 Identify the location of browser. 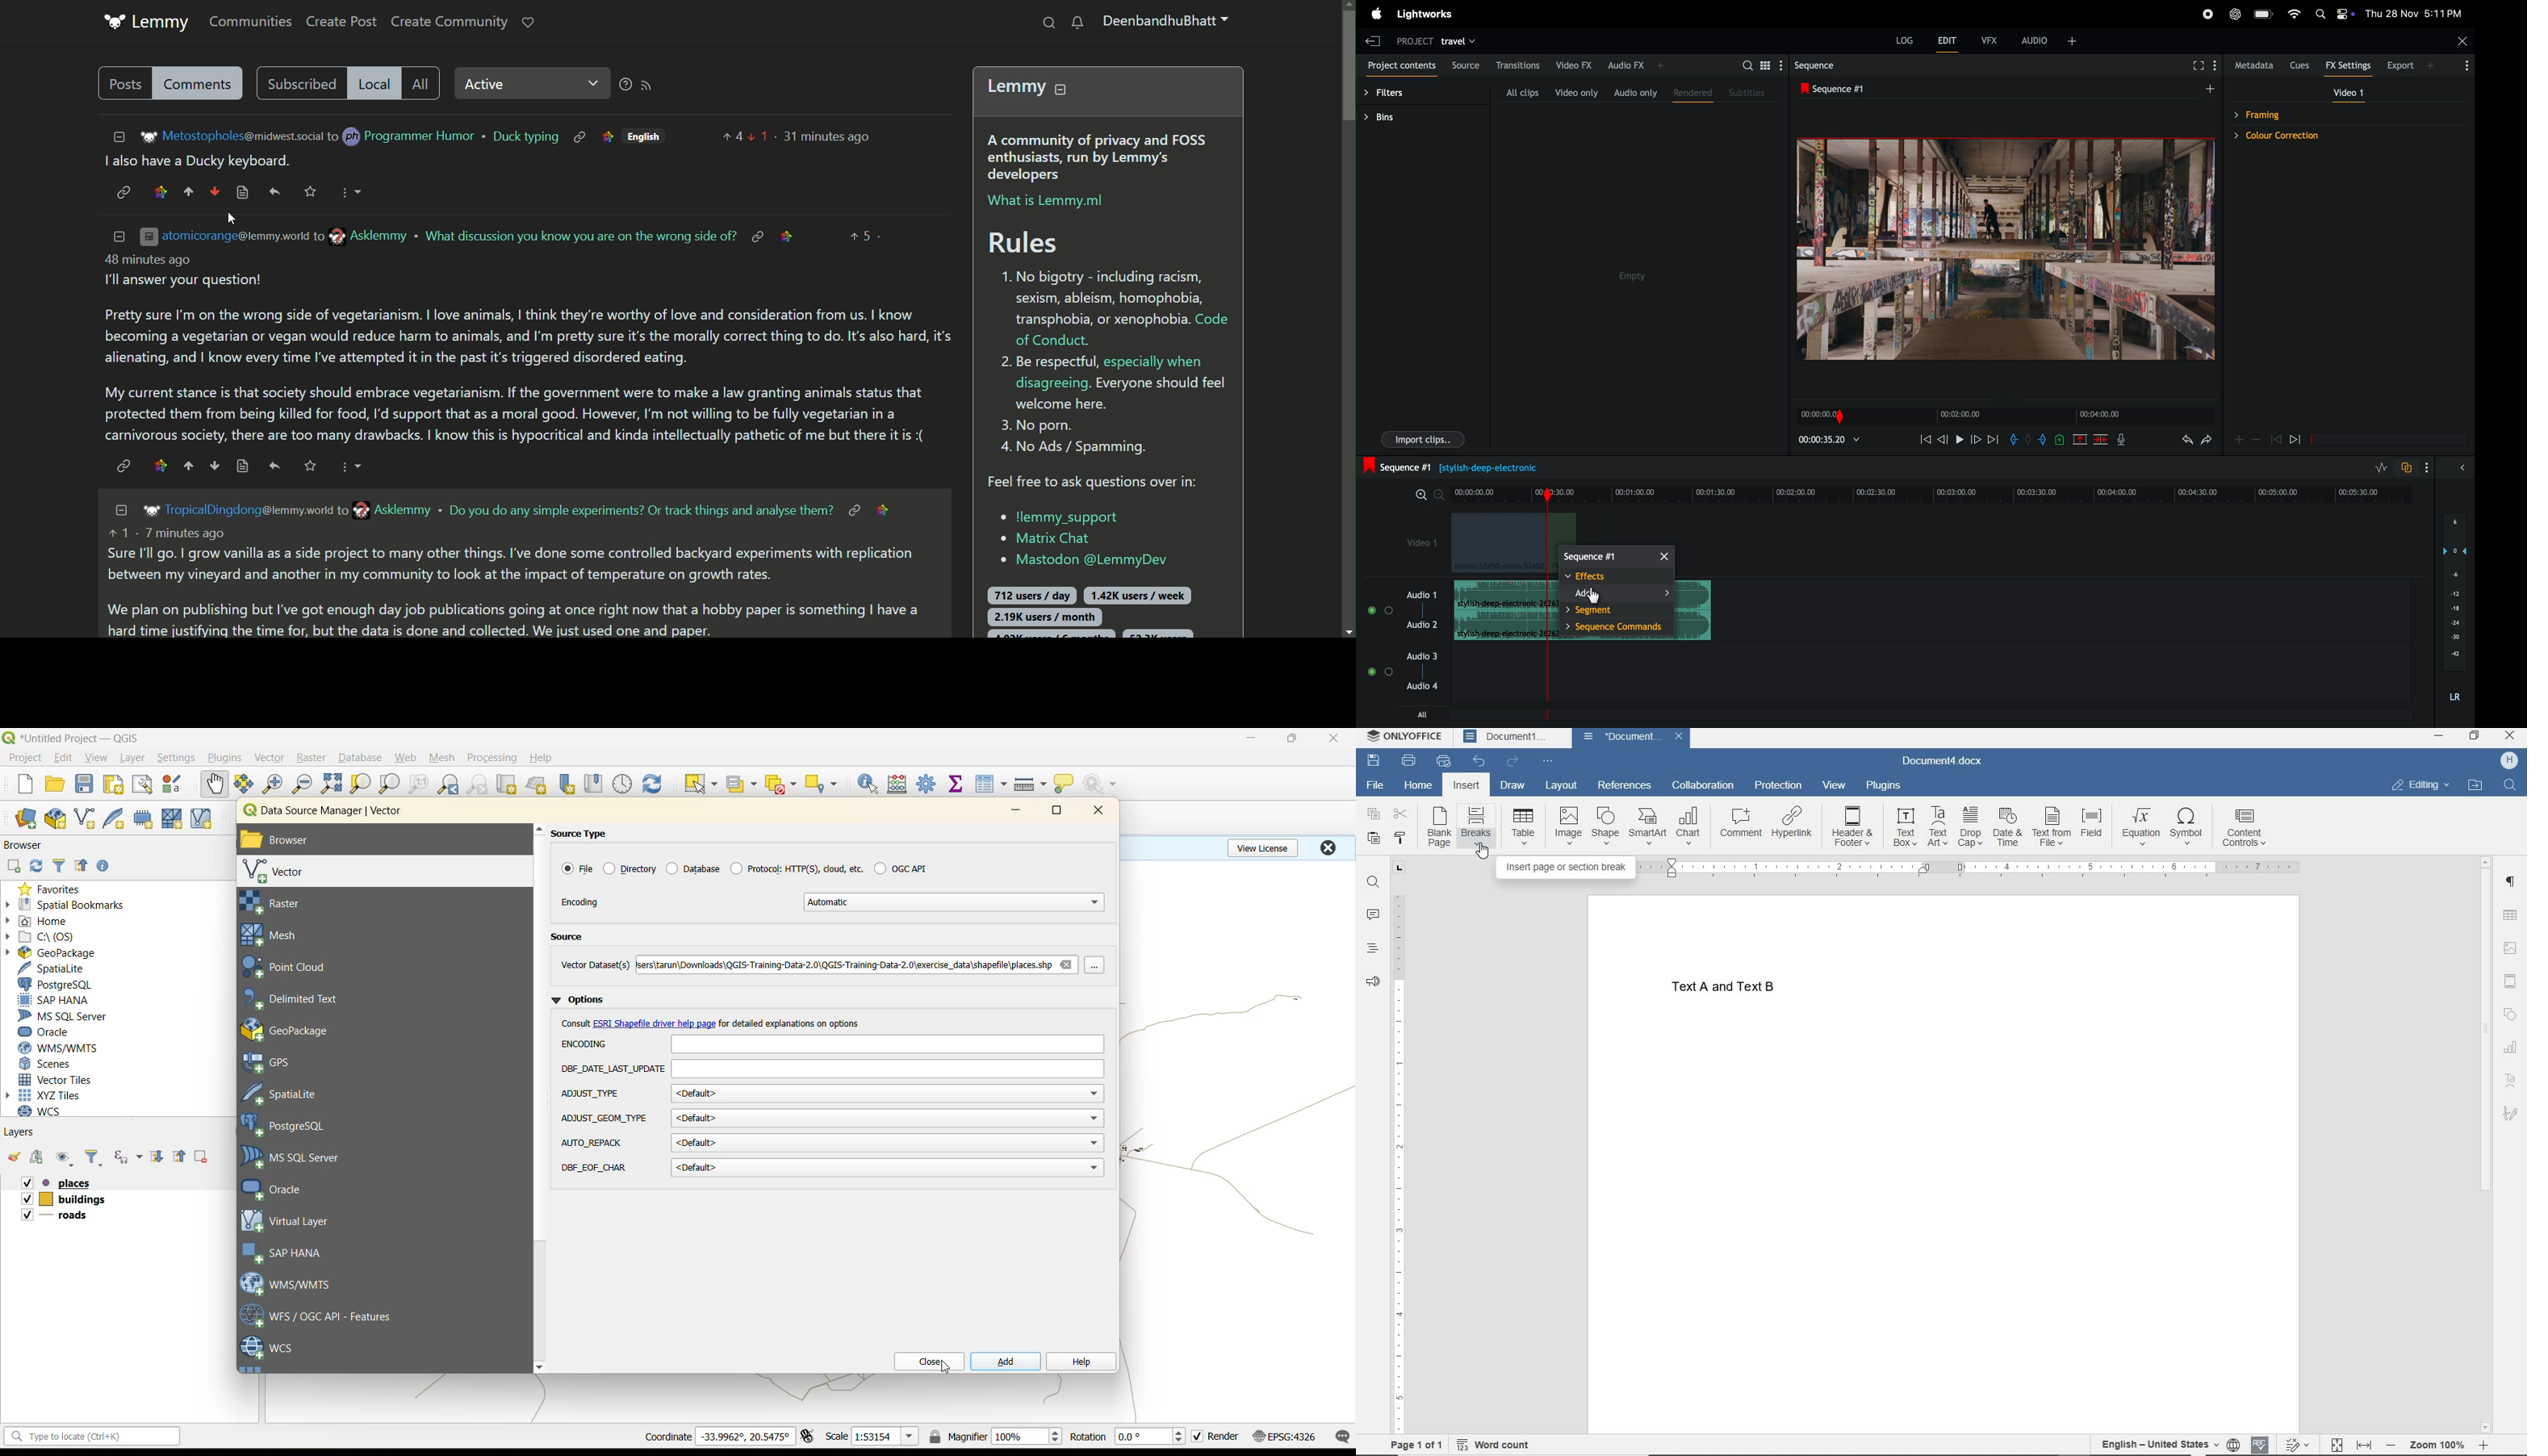
(291, 842).